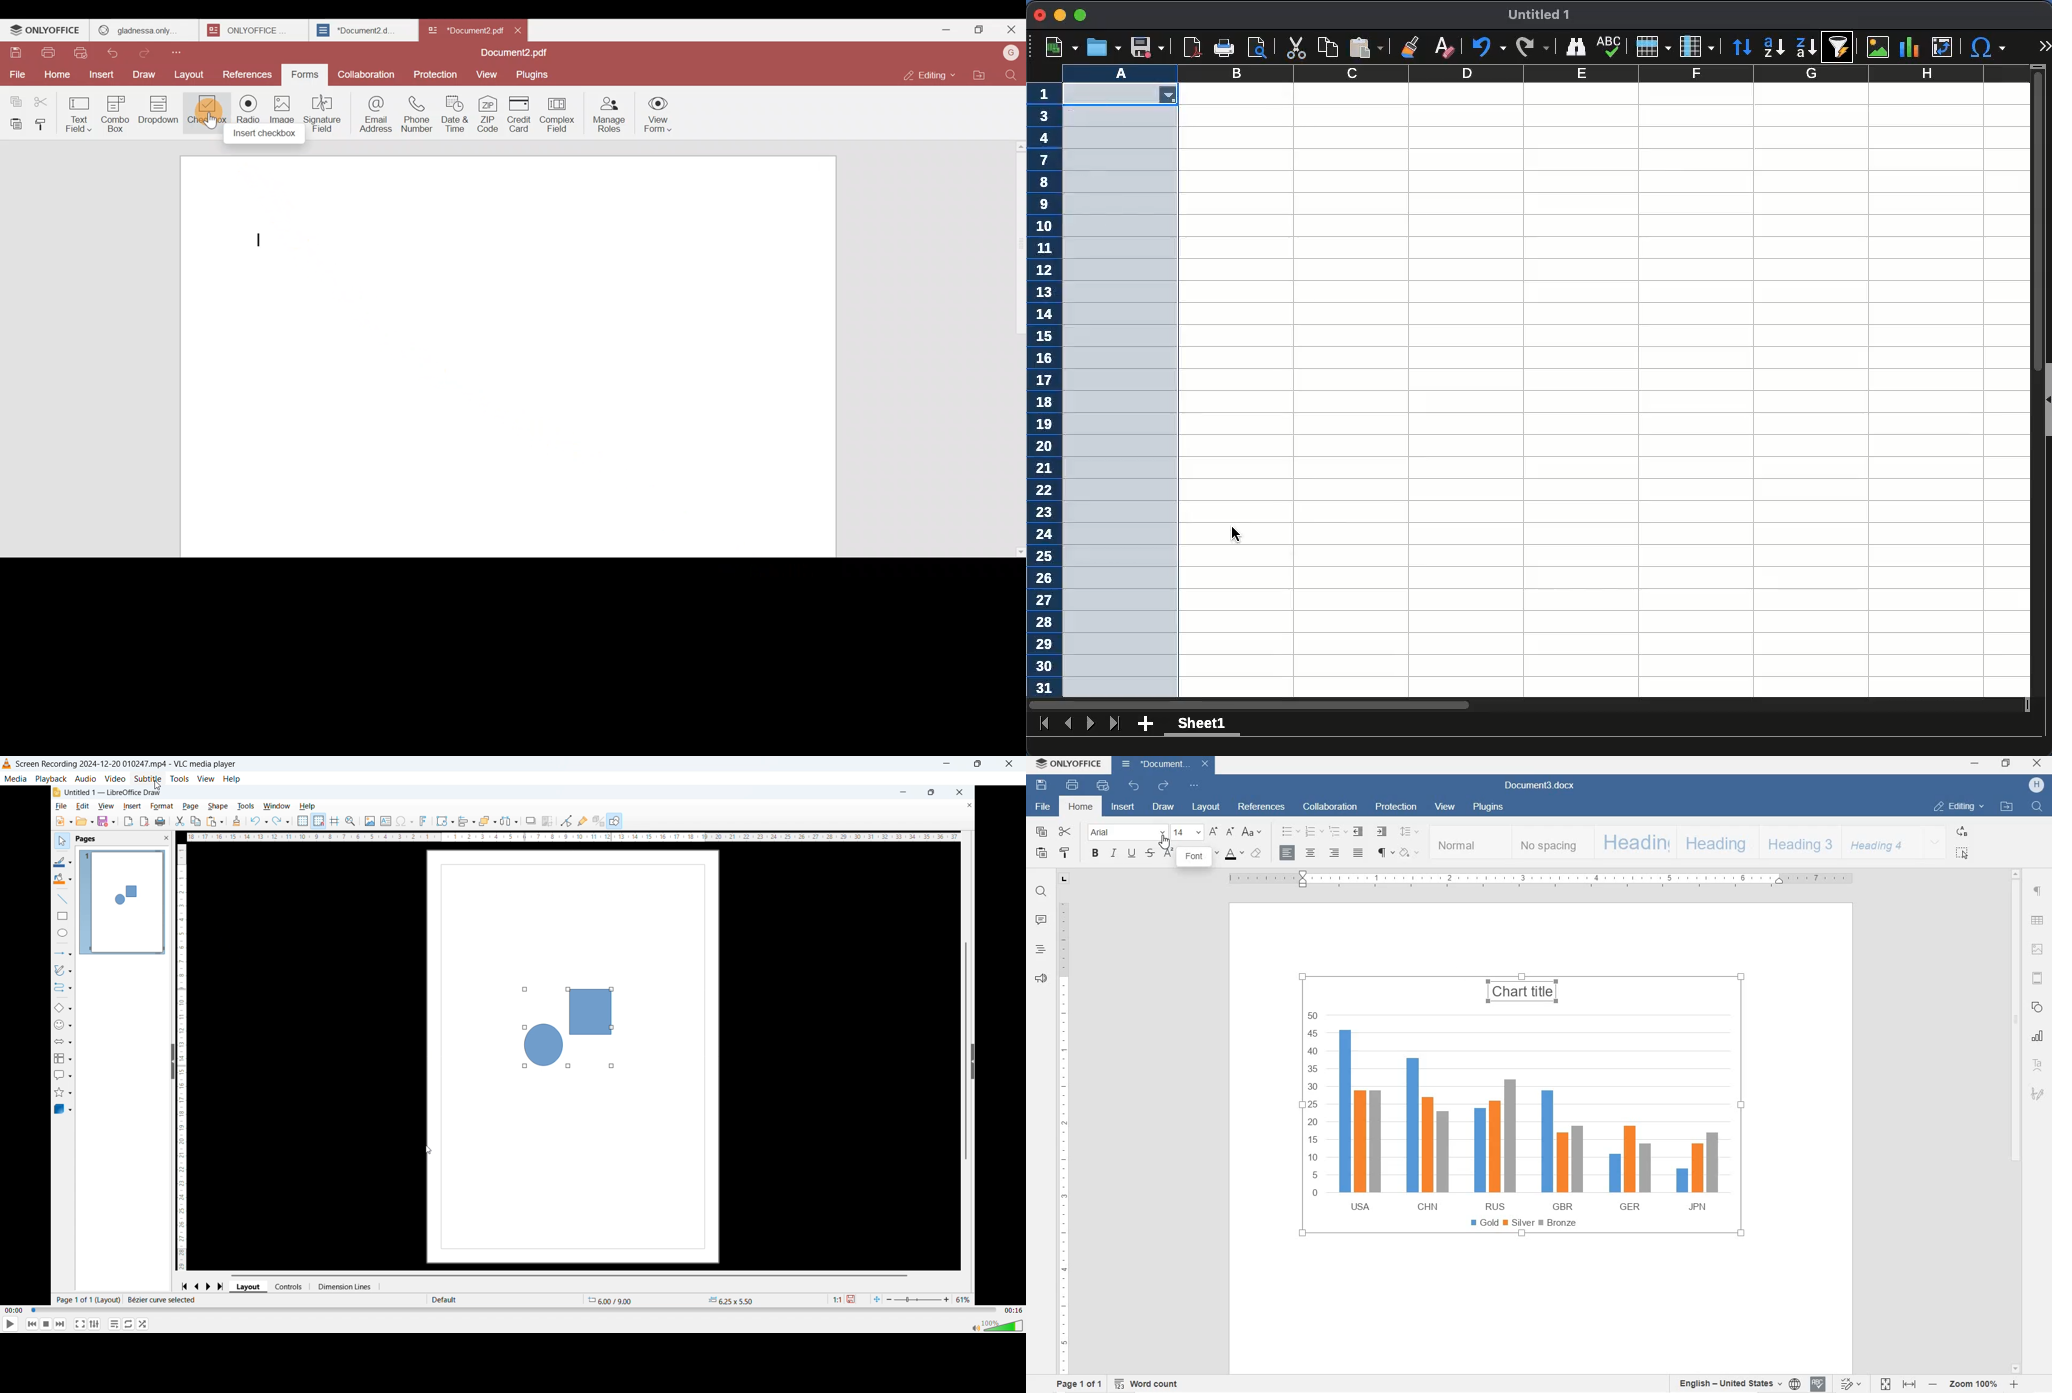  Describe the element at coordinates (1839, 46) in the screenshot. I see `autofilter` at that location.